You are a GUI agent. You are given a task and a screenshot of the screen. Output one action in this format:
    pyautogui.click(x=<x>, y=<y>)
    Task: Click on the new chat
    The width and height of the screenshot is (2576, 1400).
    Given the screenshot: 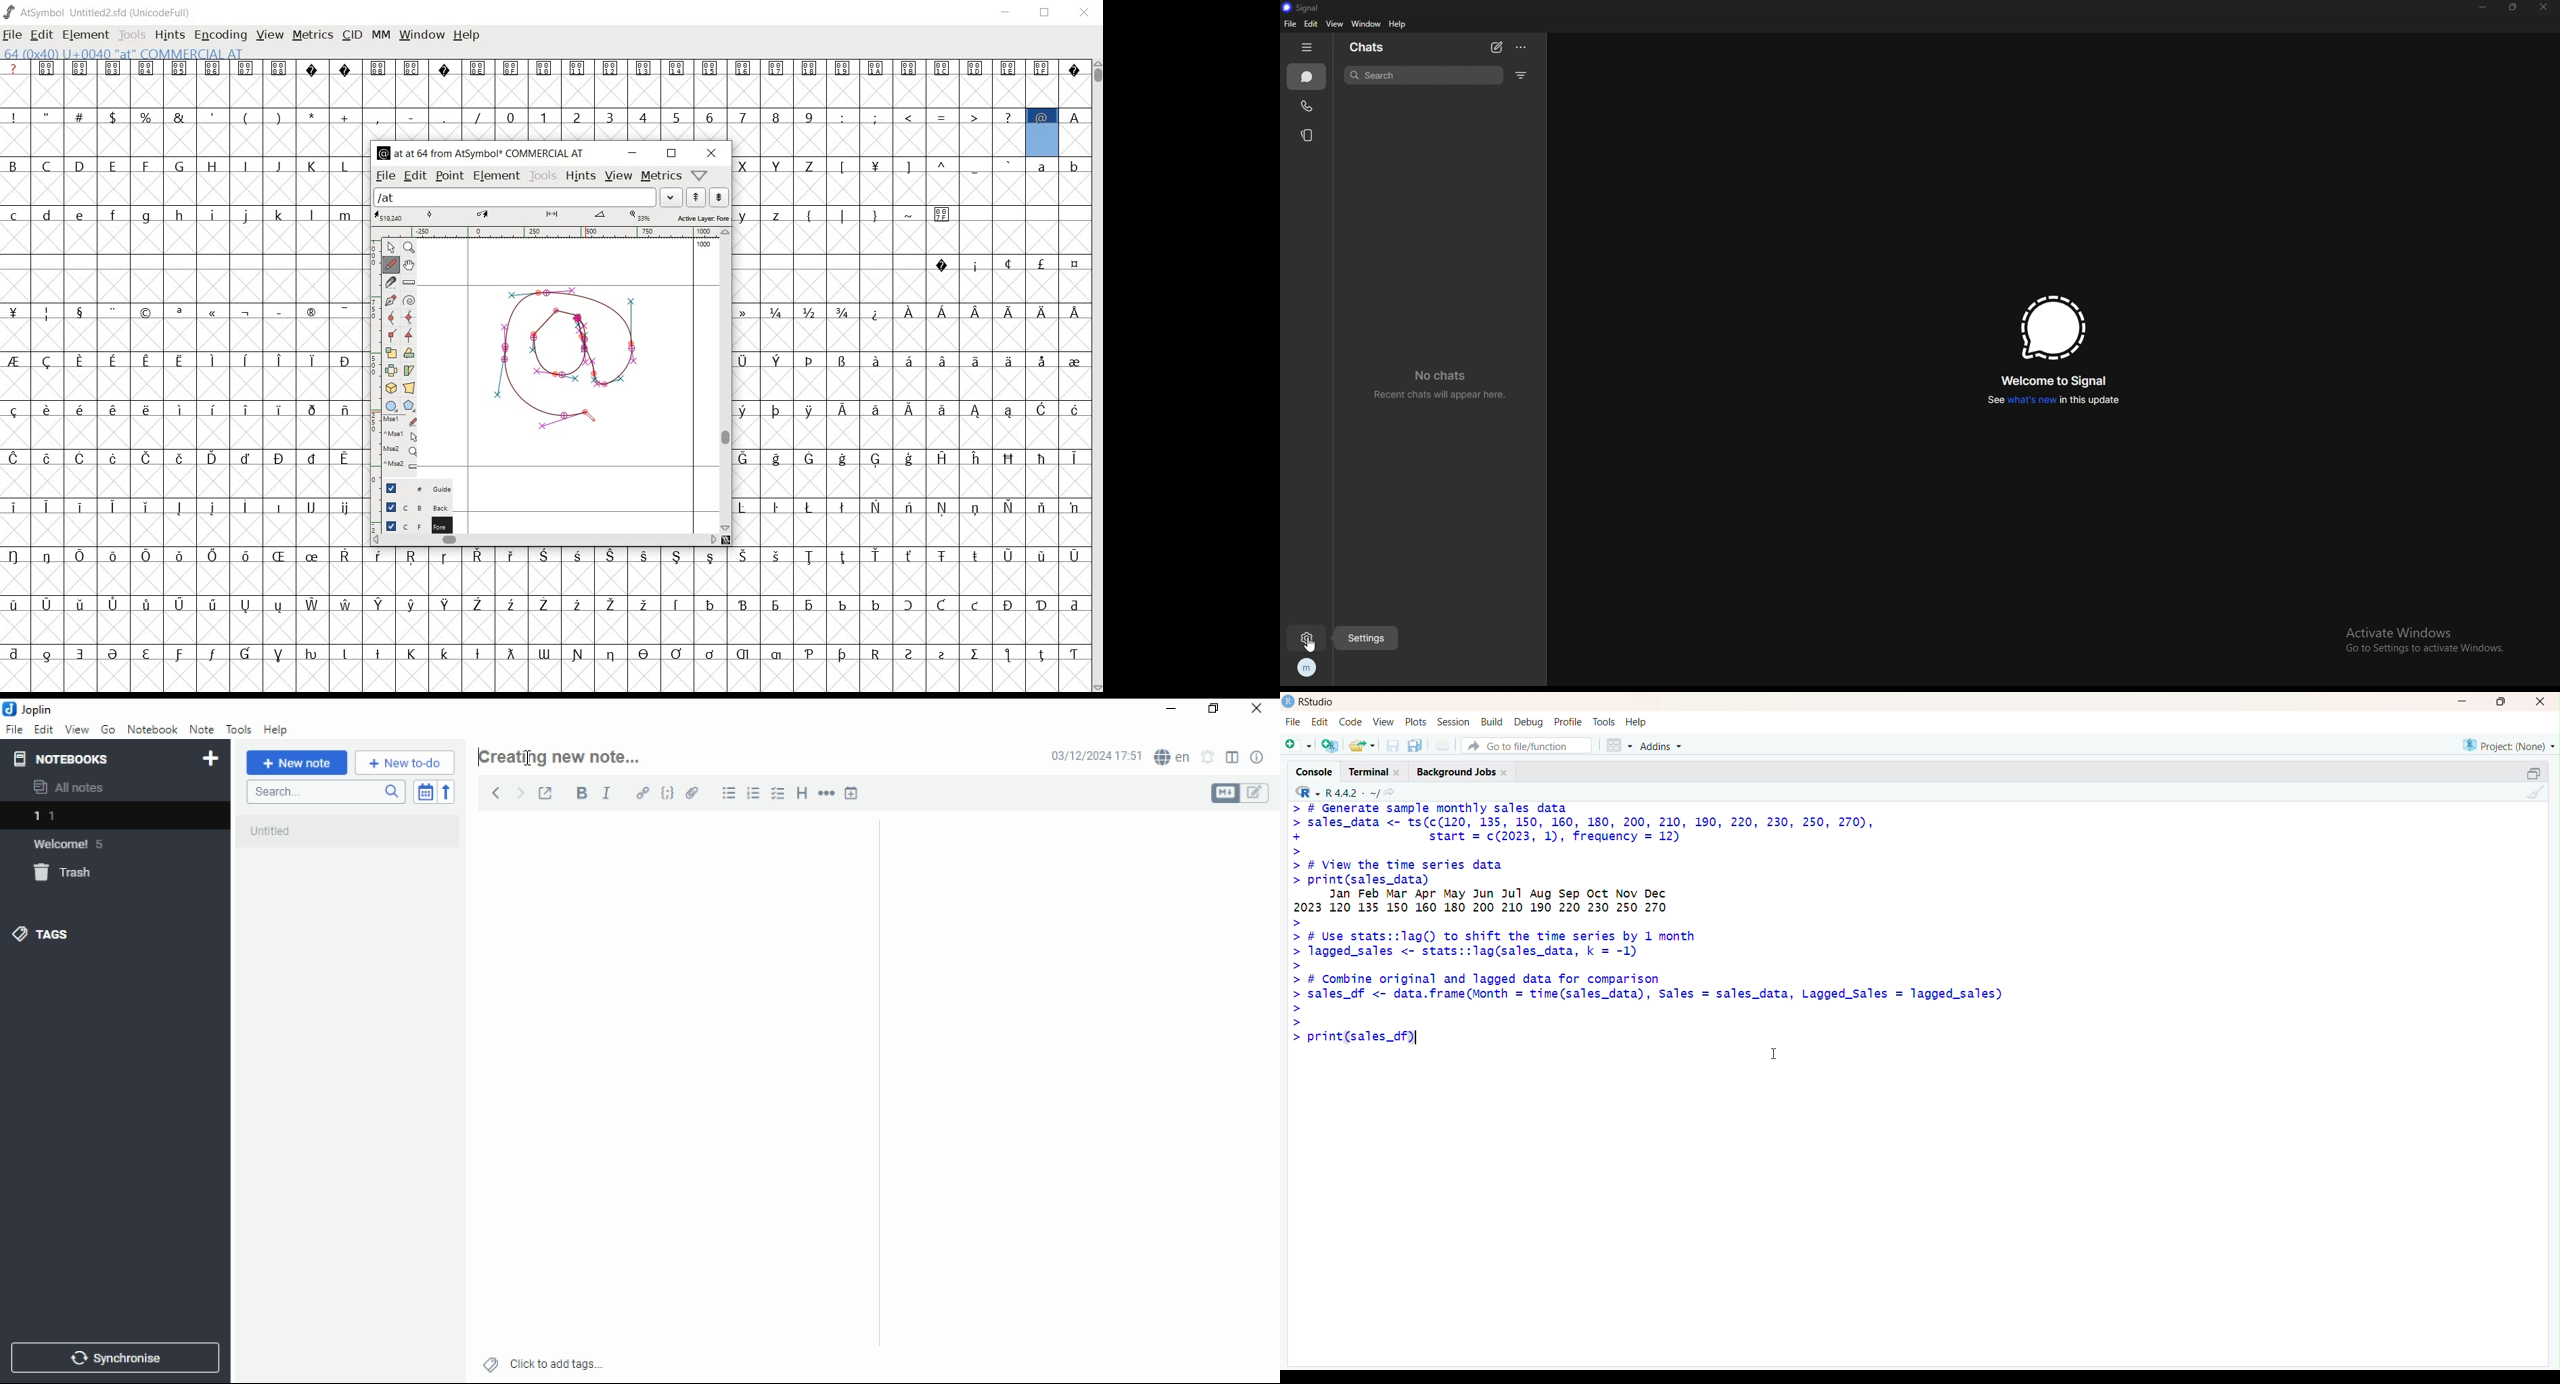 What is the action you would take?
    pyautogui.click(x=1497, y=47)
    